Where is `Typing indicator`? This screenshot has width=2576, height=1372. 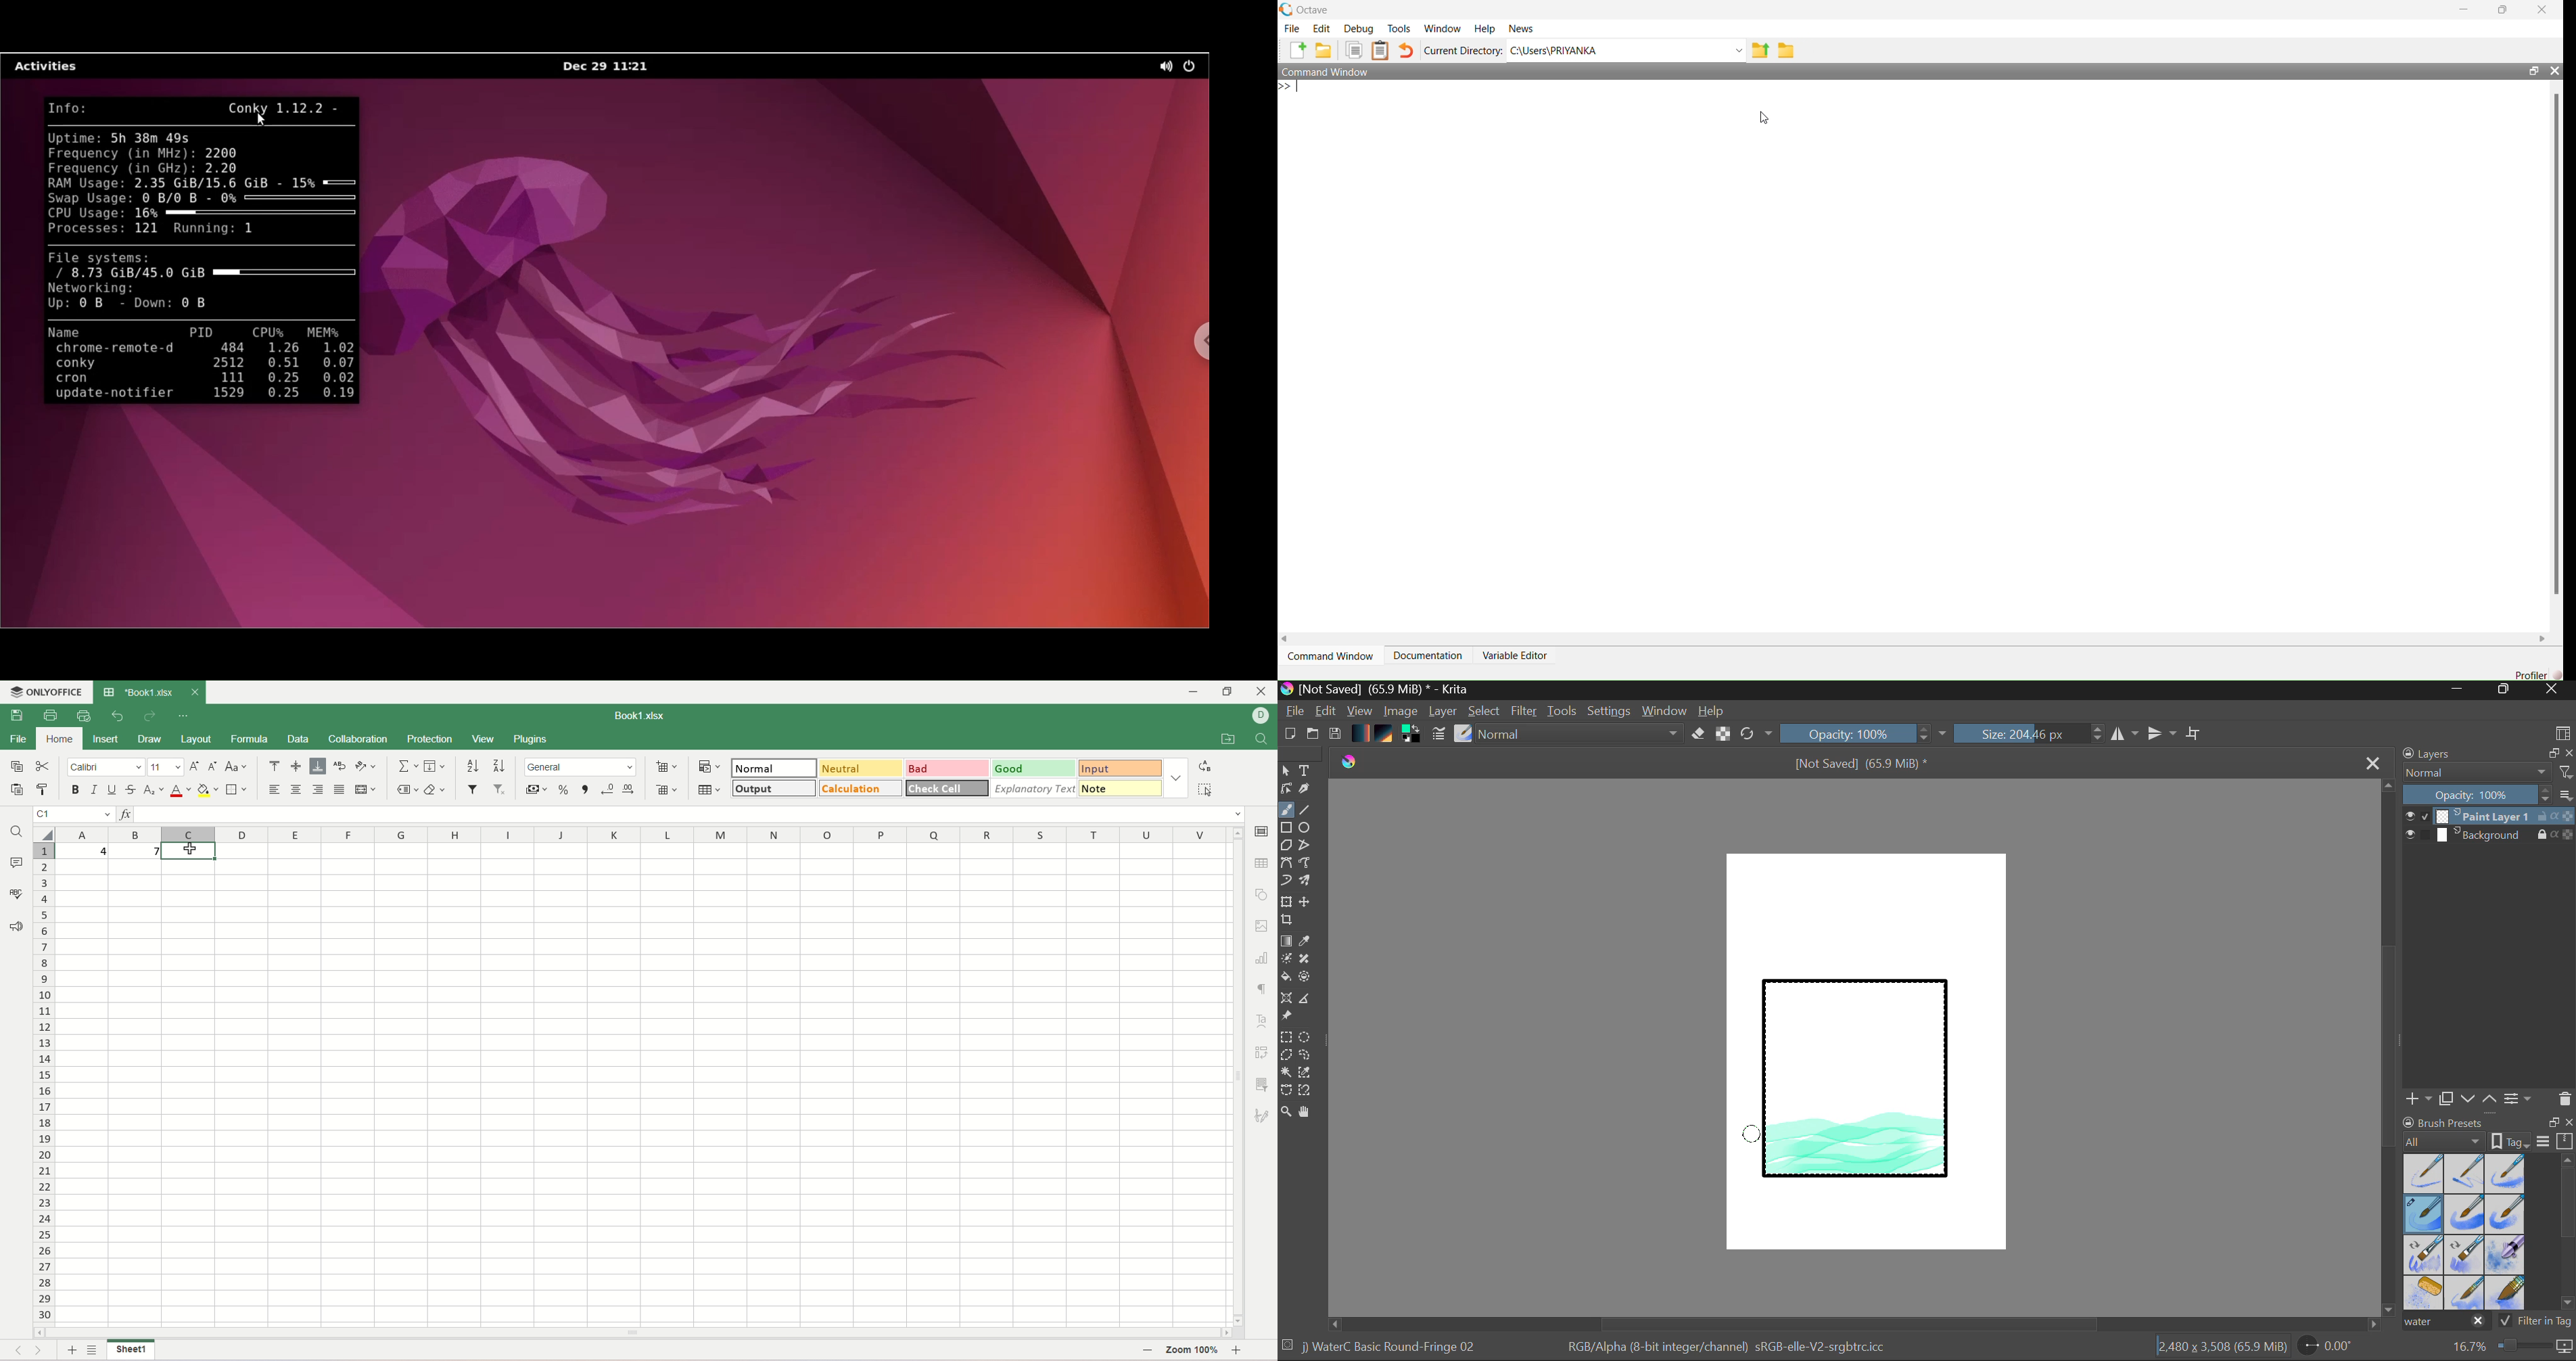
Typing indicator is located at coordinates (1298, 86).